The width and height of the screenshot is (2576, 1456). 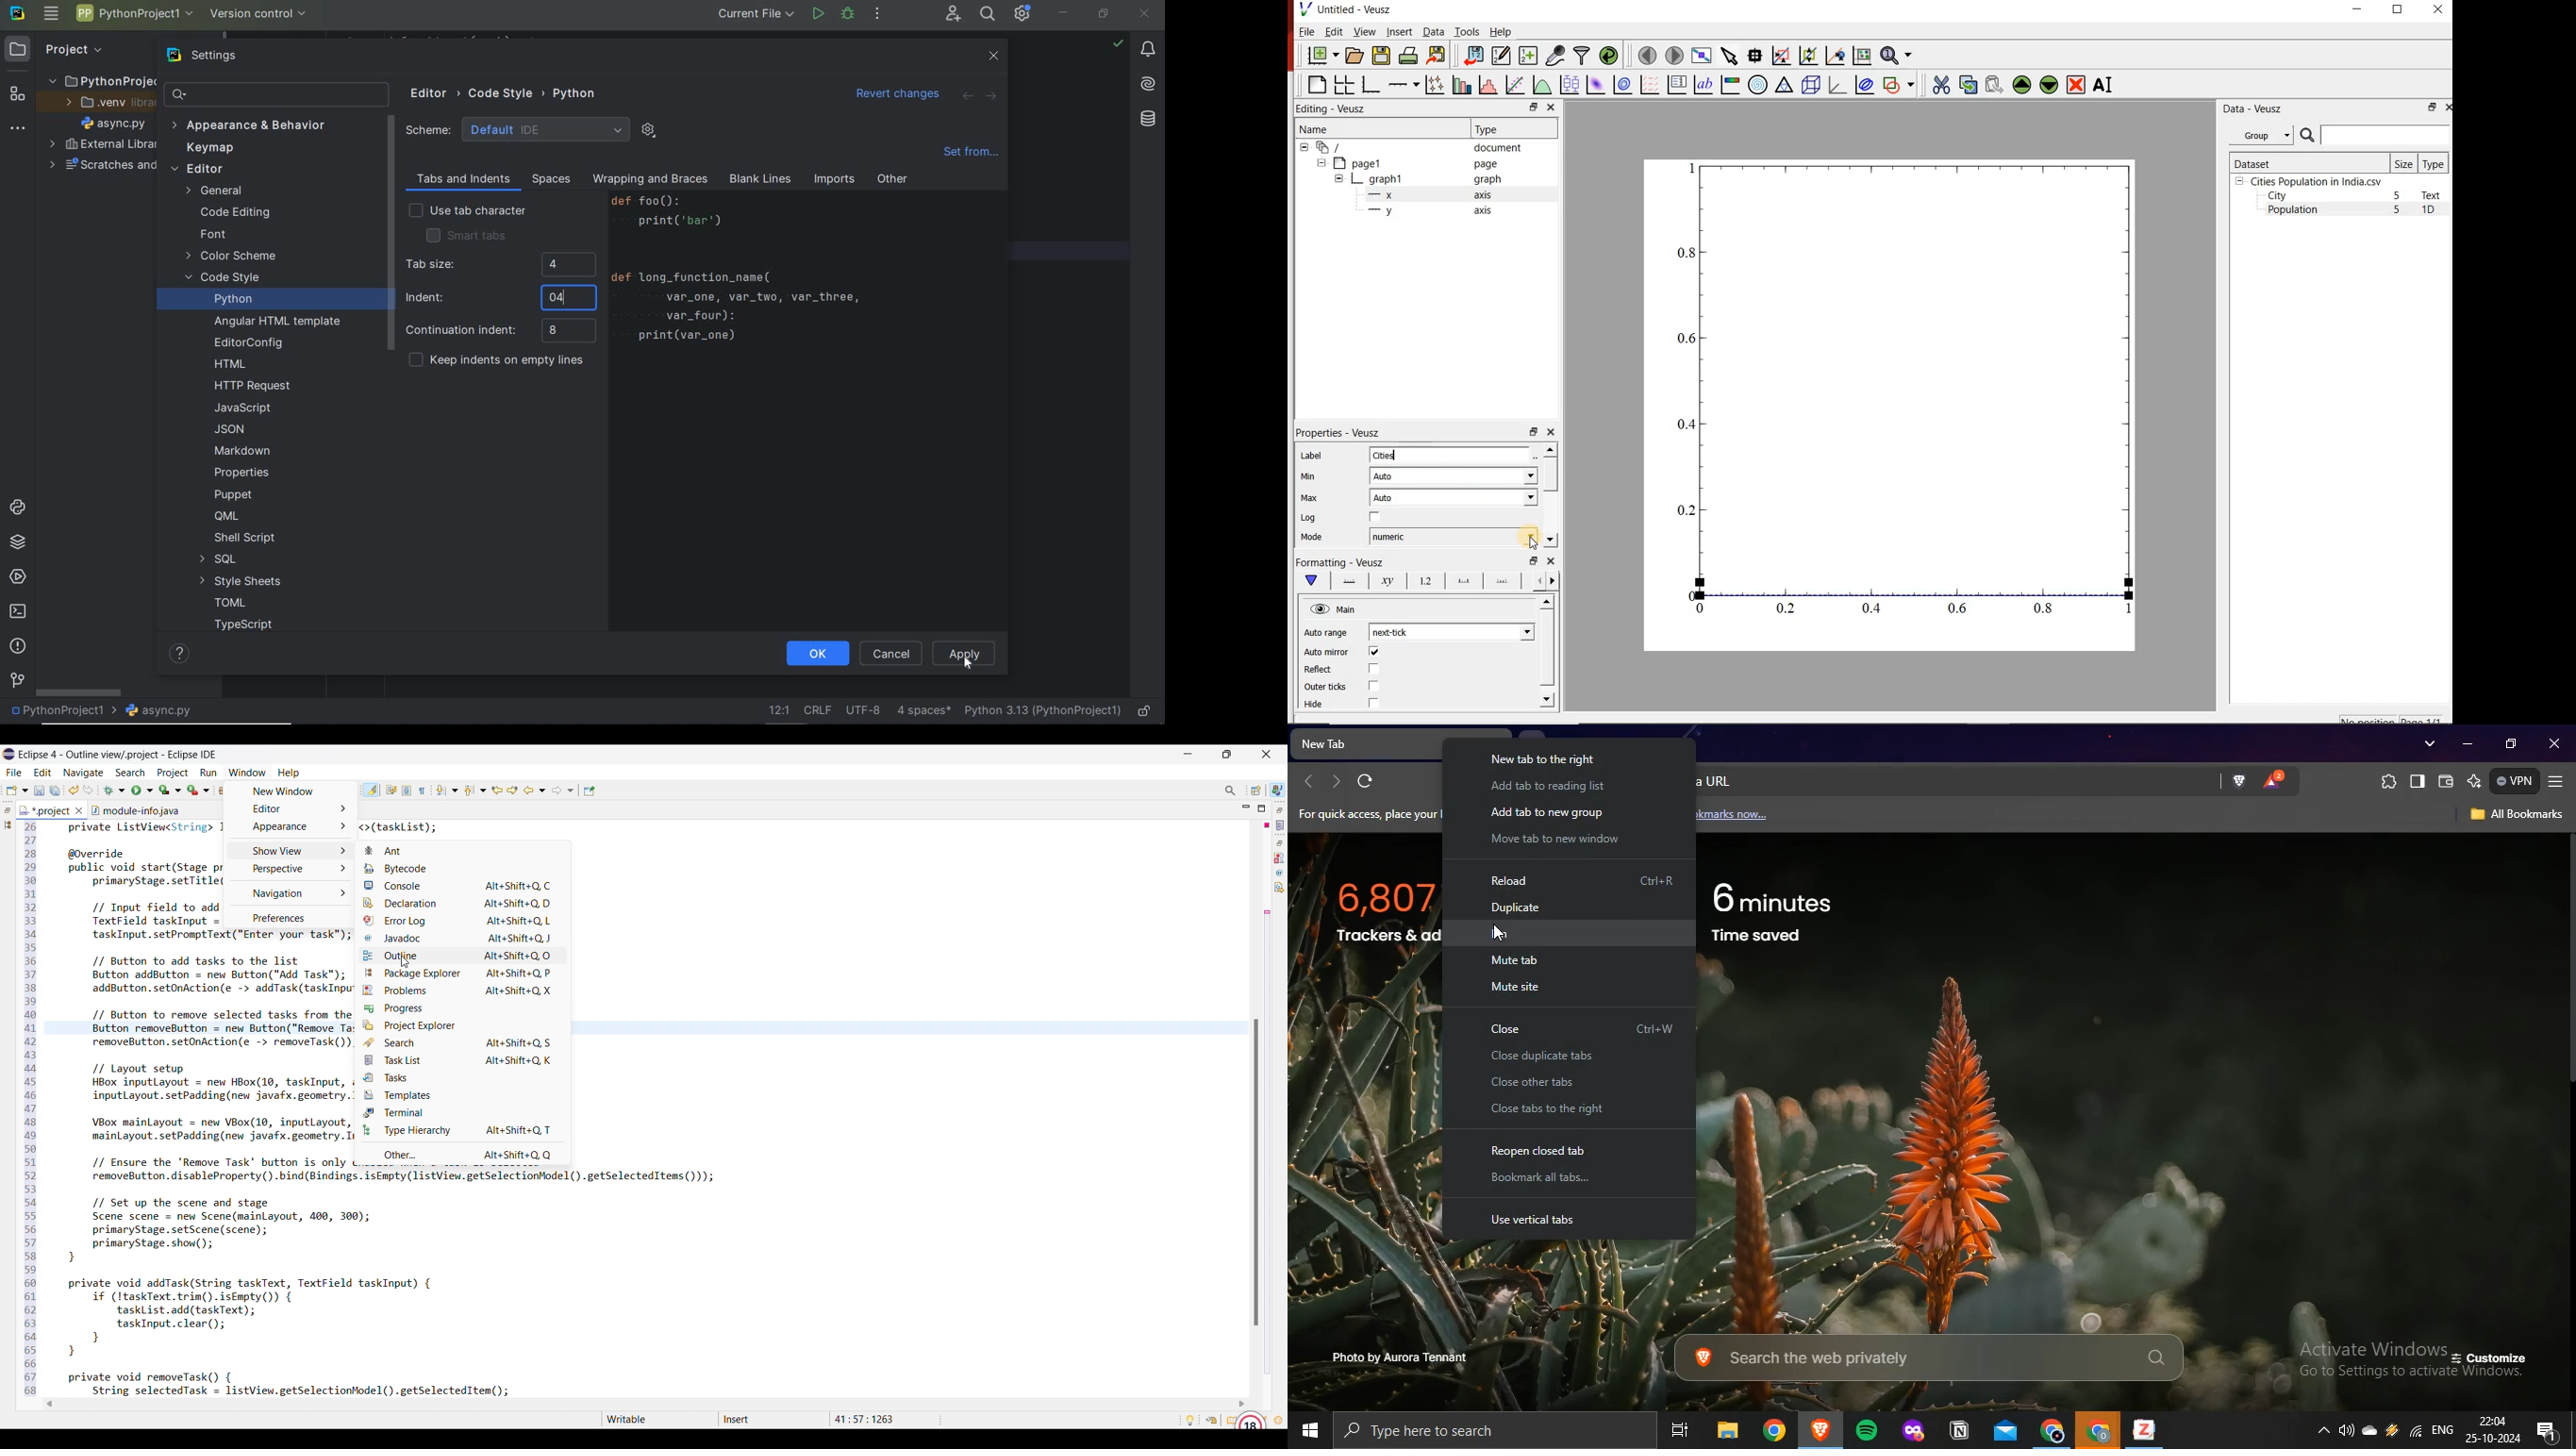 What do you see at coordinates (1867, 1430) in the screenshot?
I see `spotify` at bounding box center [1867, 1430].